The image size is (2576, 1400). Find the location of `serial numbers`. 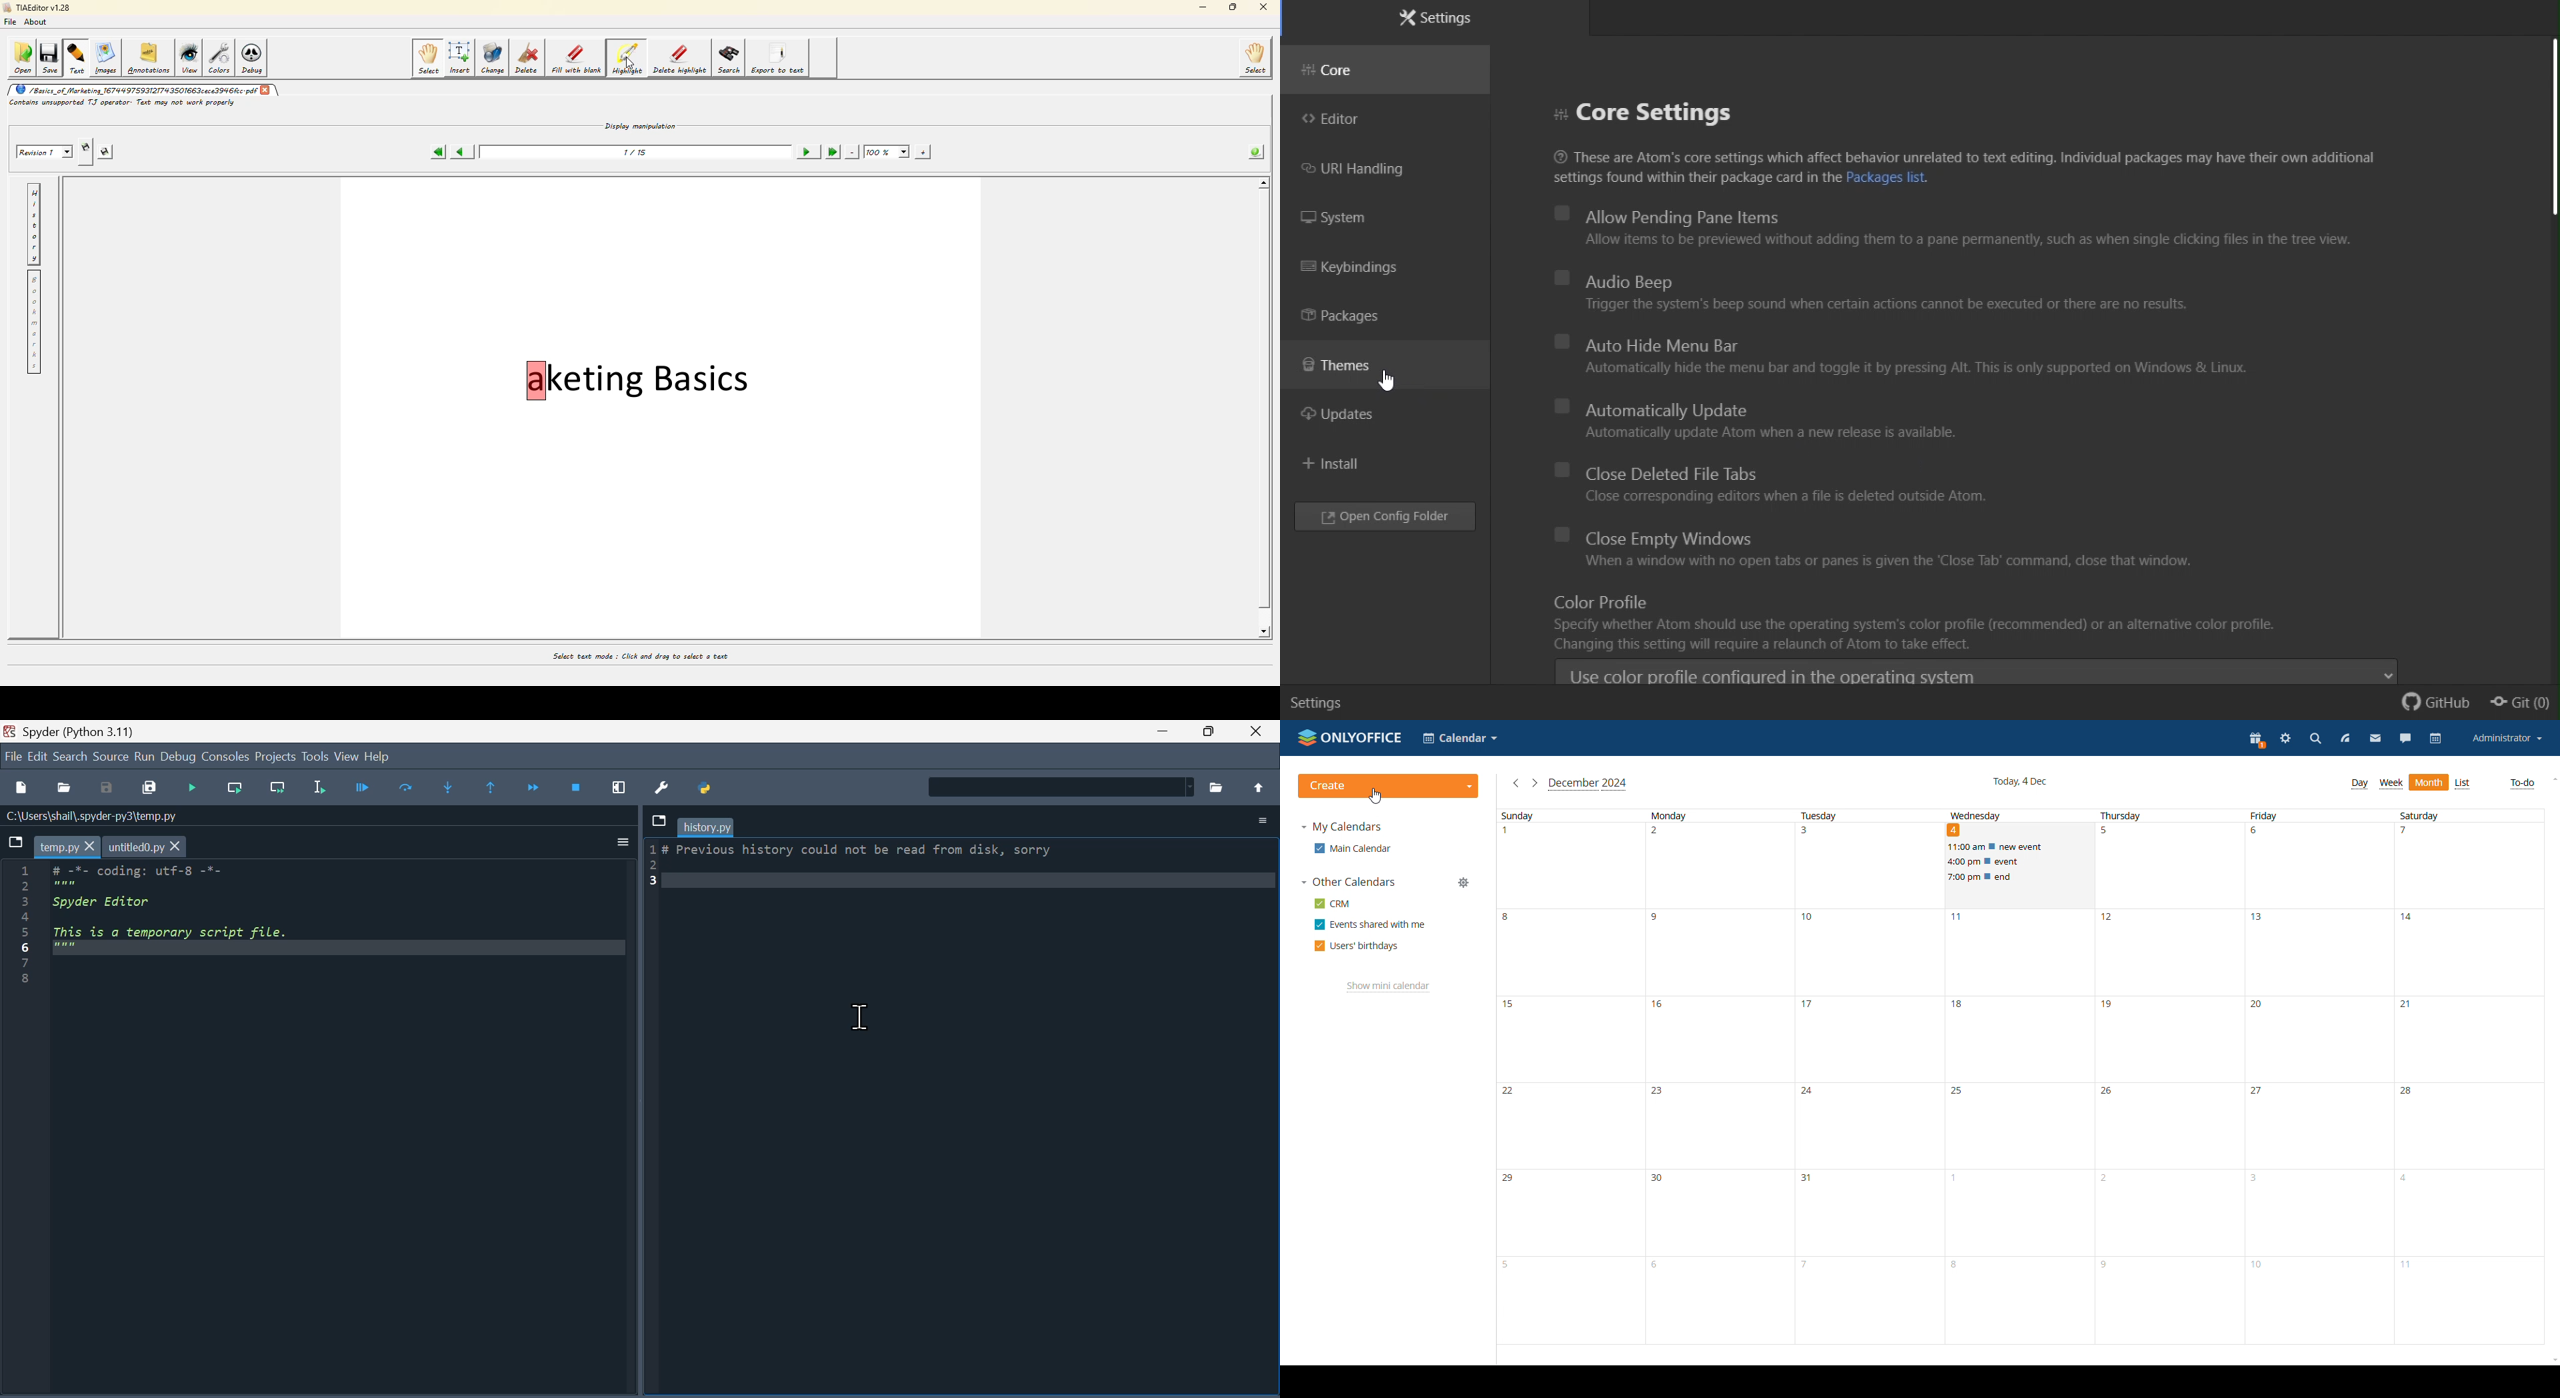

serial numbers is located at coordinates (27, 925).